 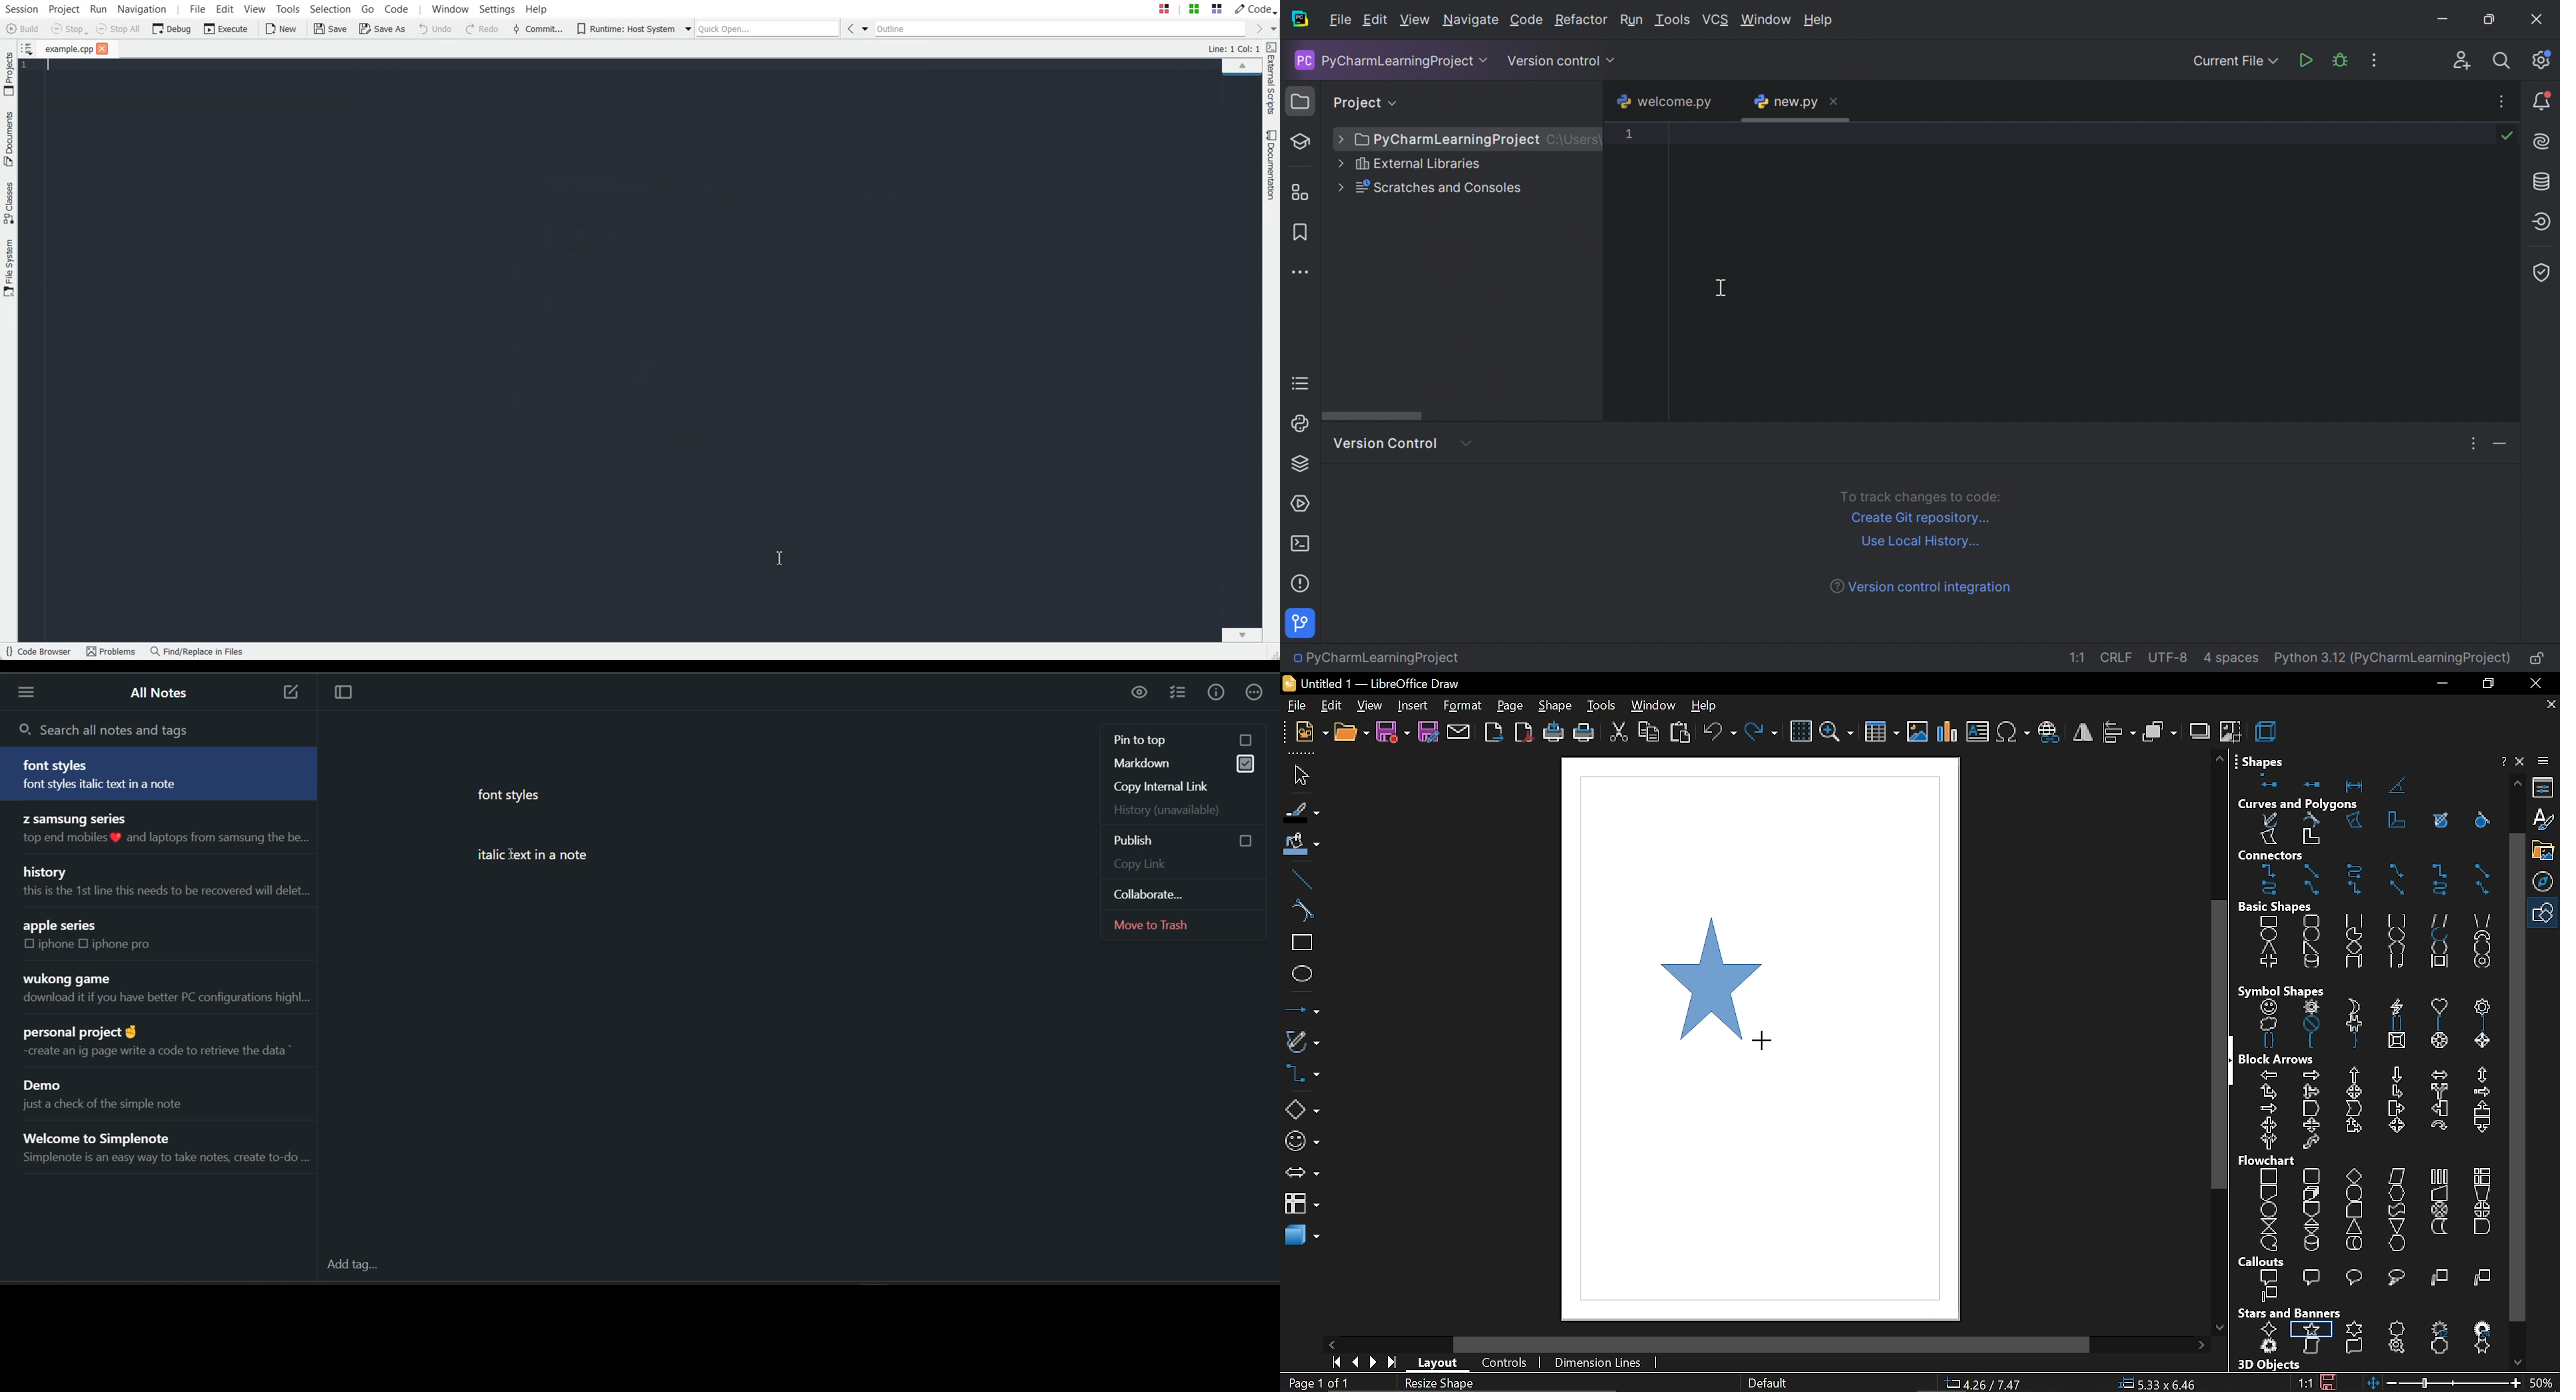 I want to click on insert image, so click(x=1918, y=732).